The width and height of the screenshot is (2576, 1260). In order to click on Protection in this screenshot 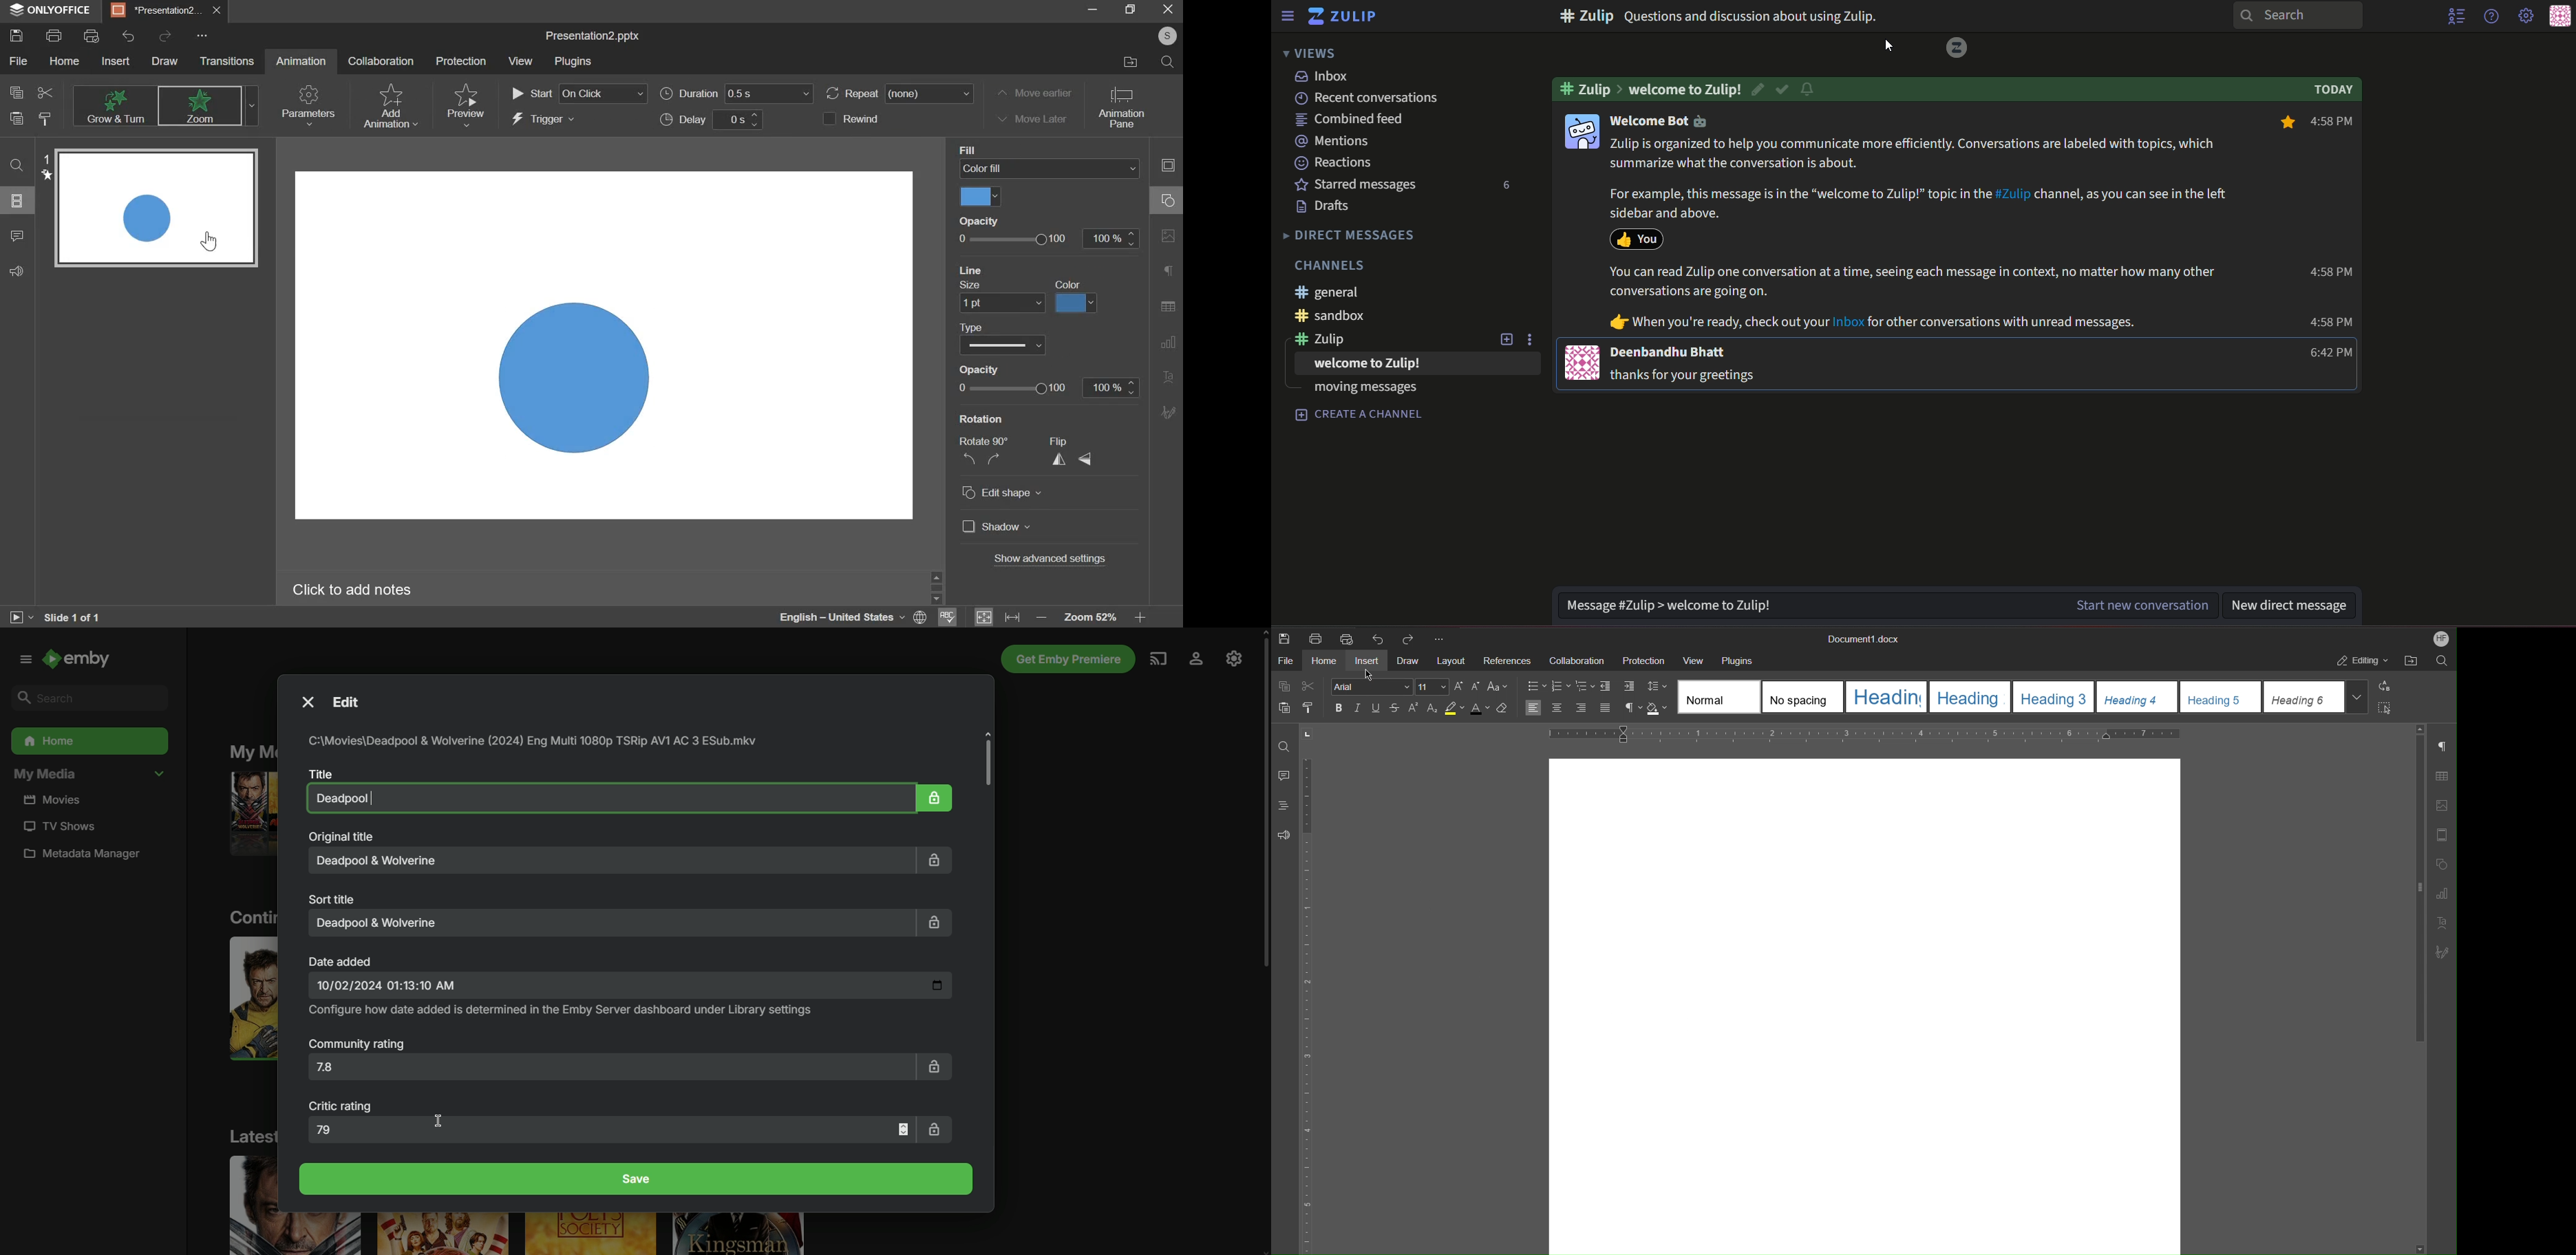, I will do `click(1646, 660)`.